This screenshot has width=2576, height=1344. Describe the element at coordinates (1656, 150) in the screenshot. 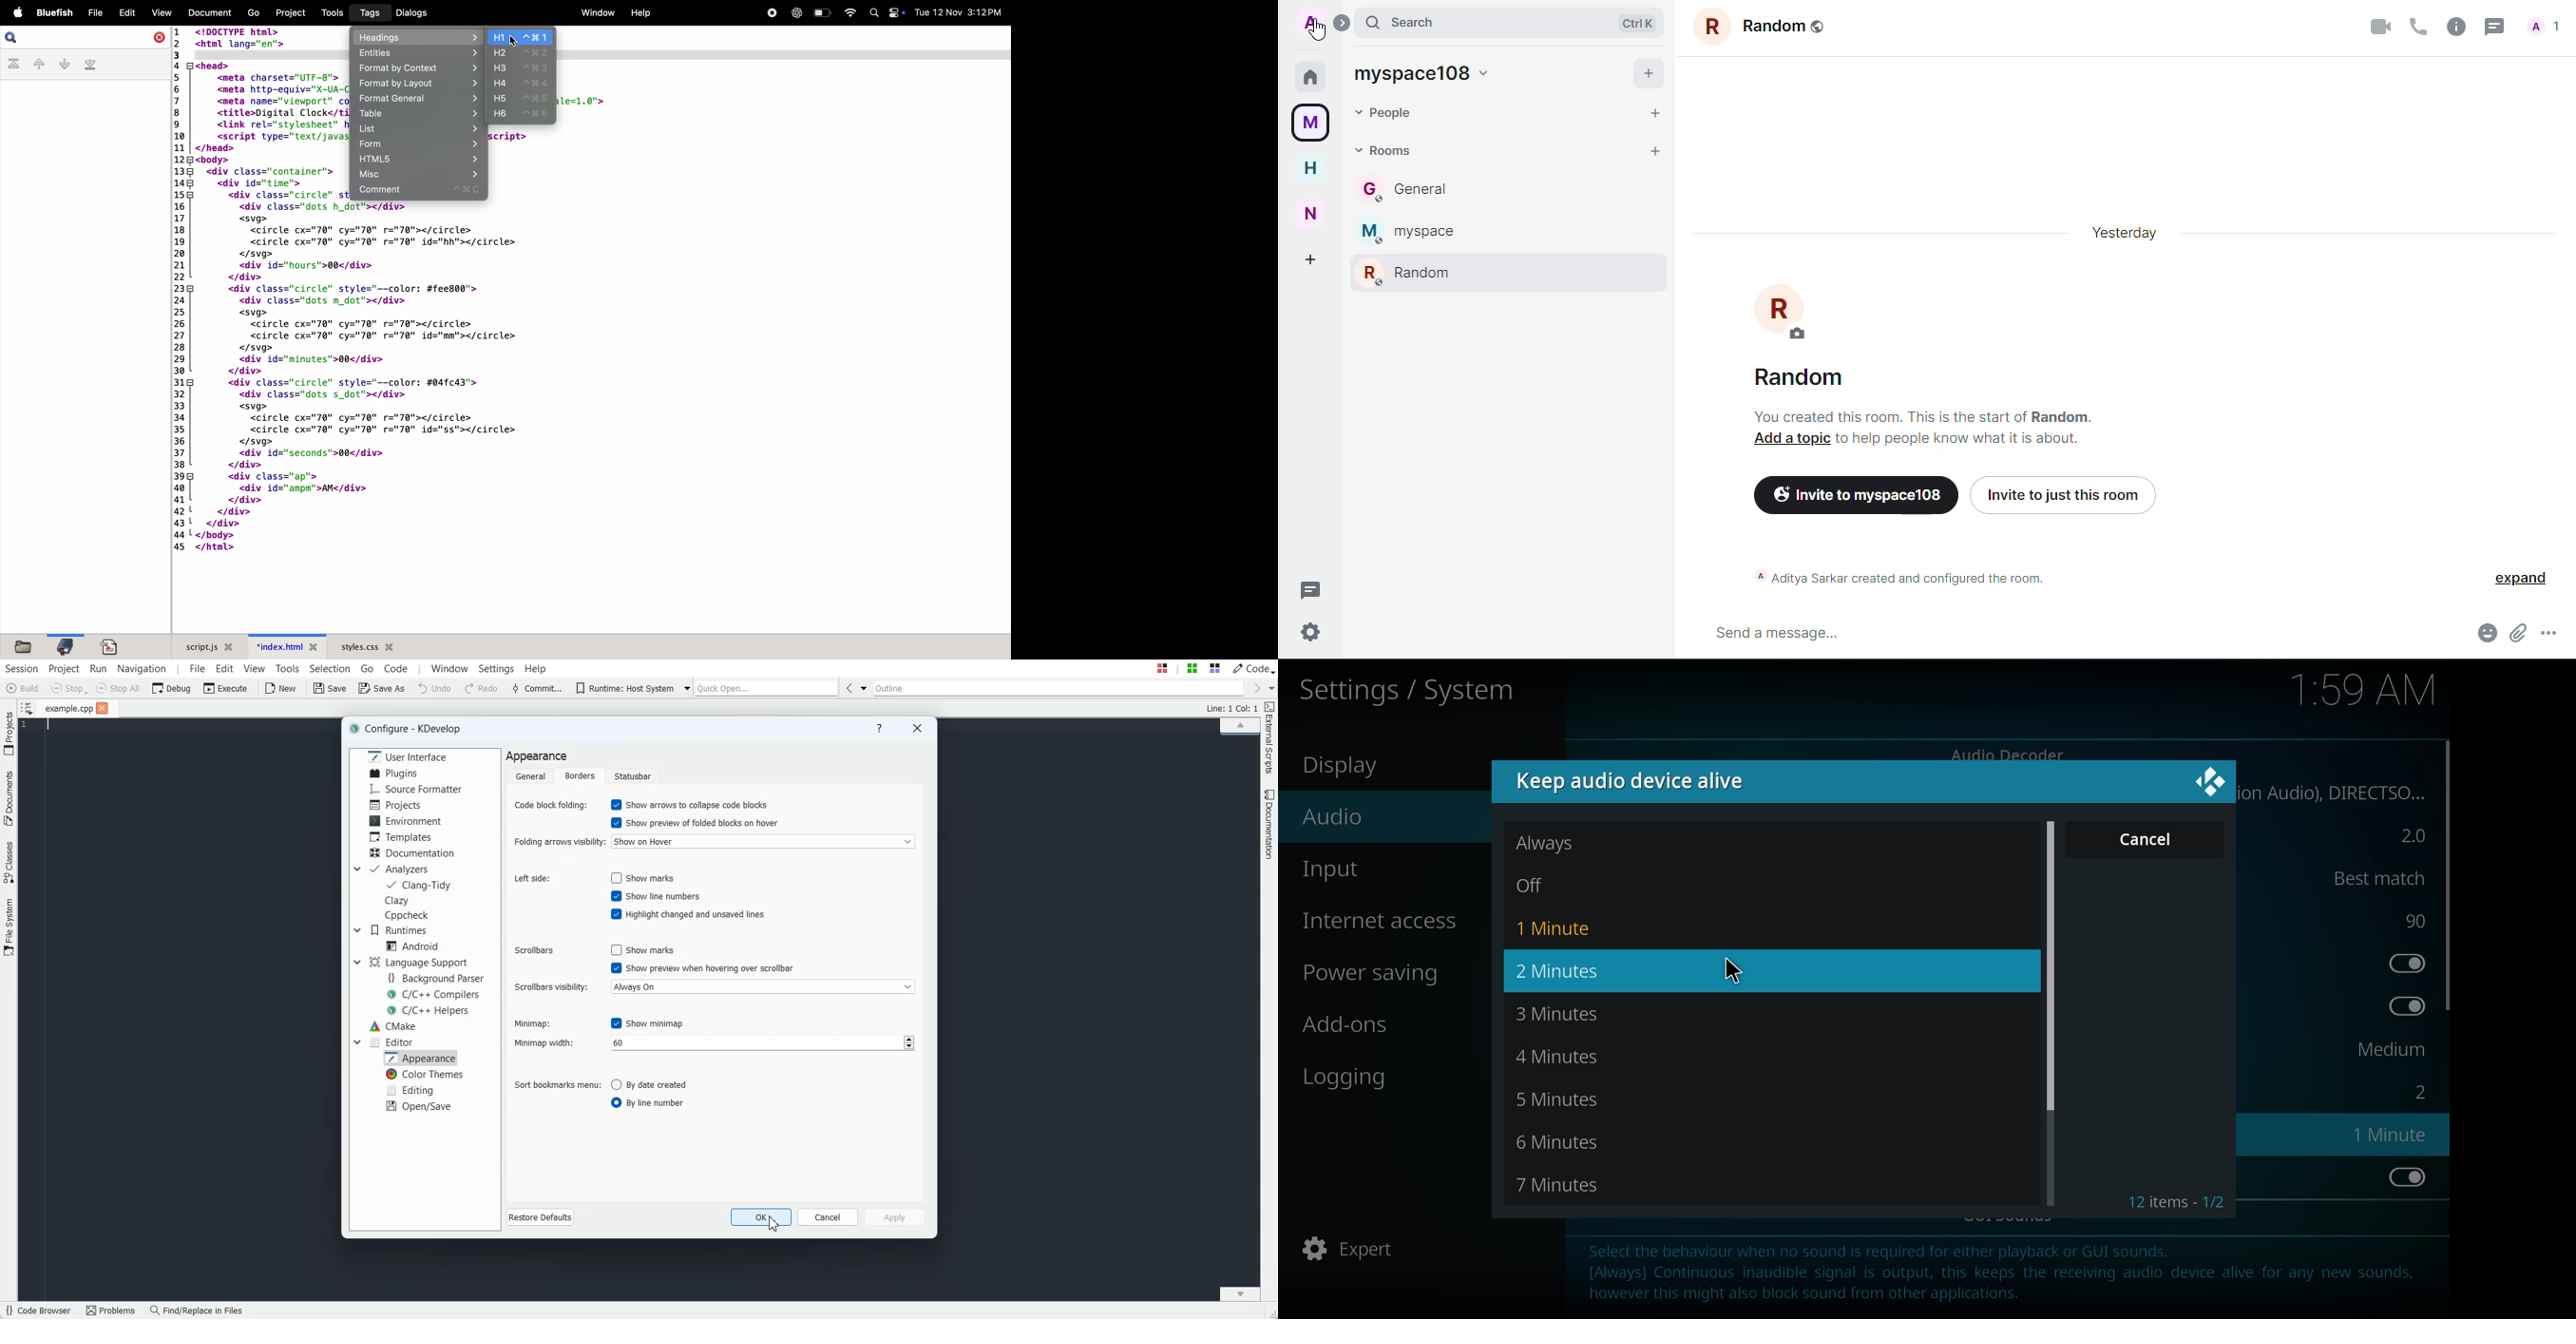

I see `add` at that location.